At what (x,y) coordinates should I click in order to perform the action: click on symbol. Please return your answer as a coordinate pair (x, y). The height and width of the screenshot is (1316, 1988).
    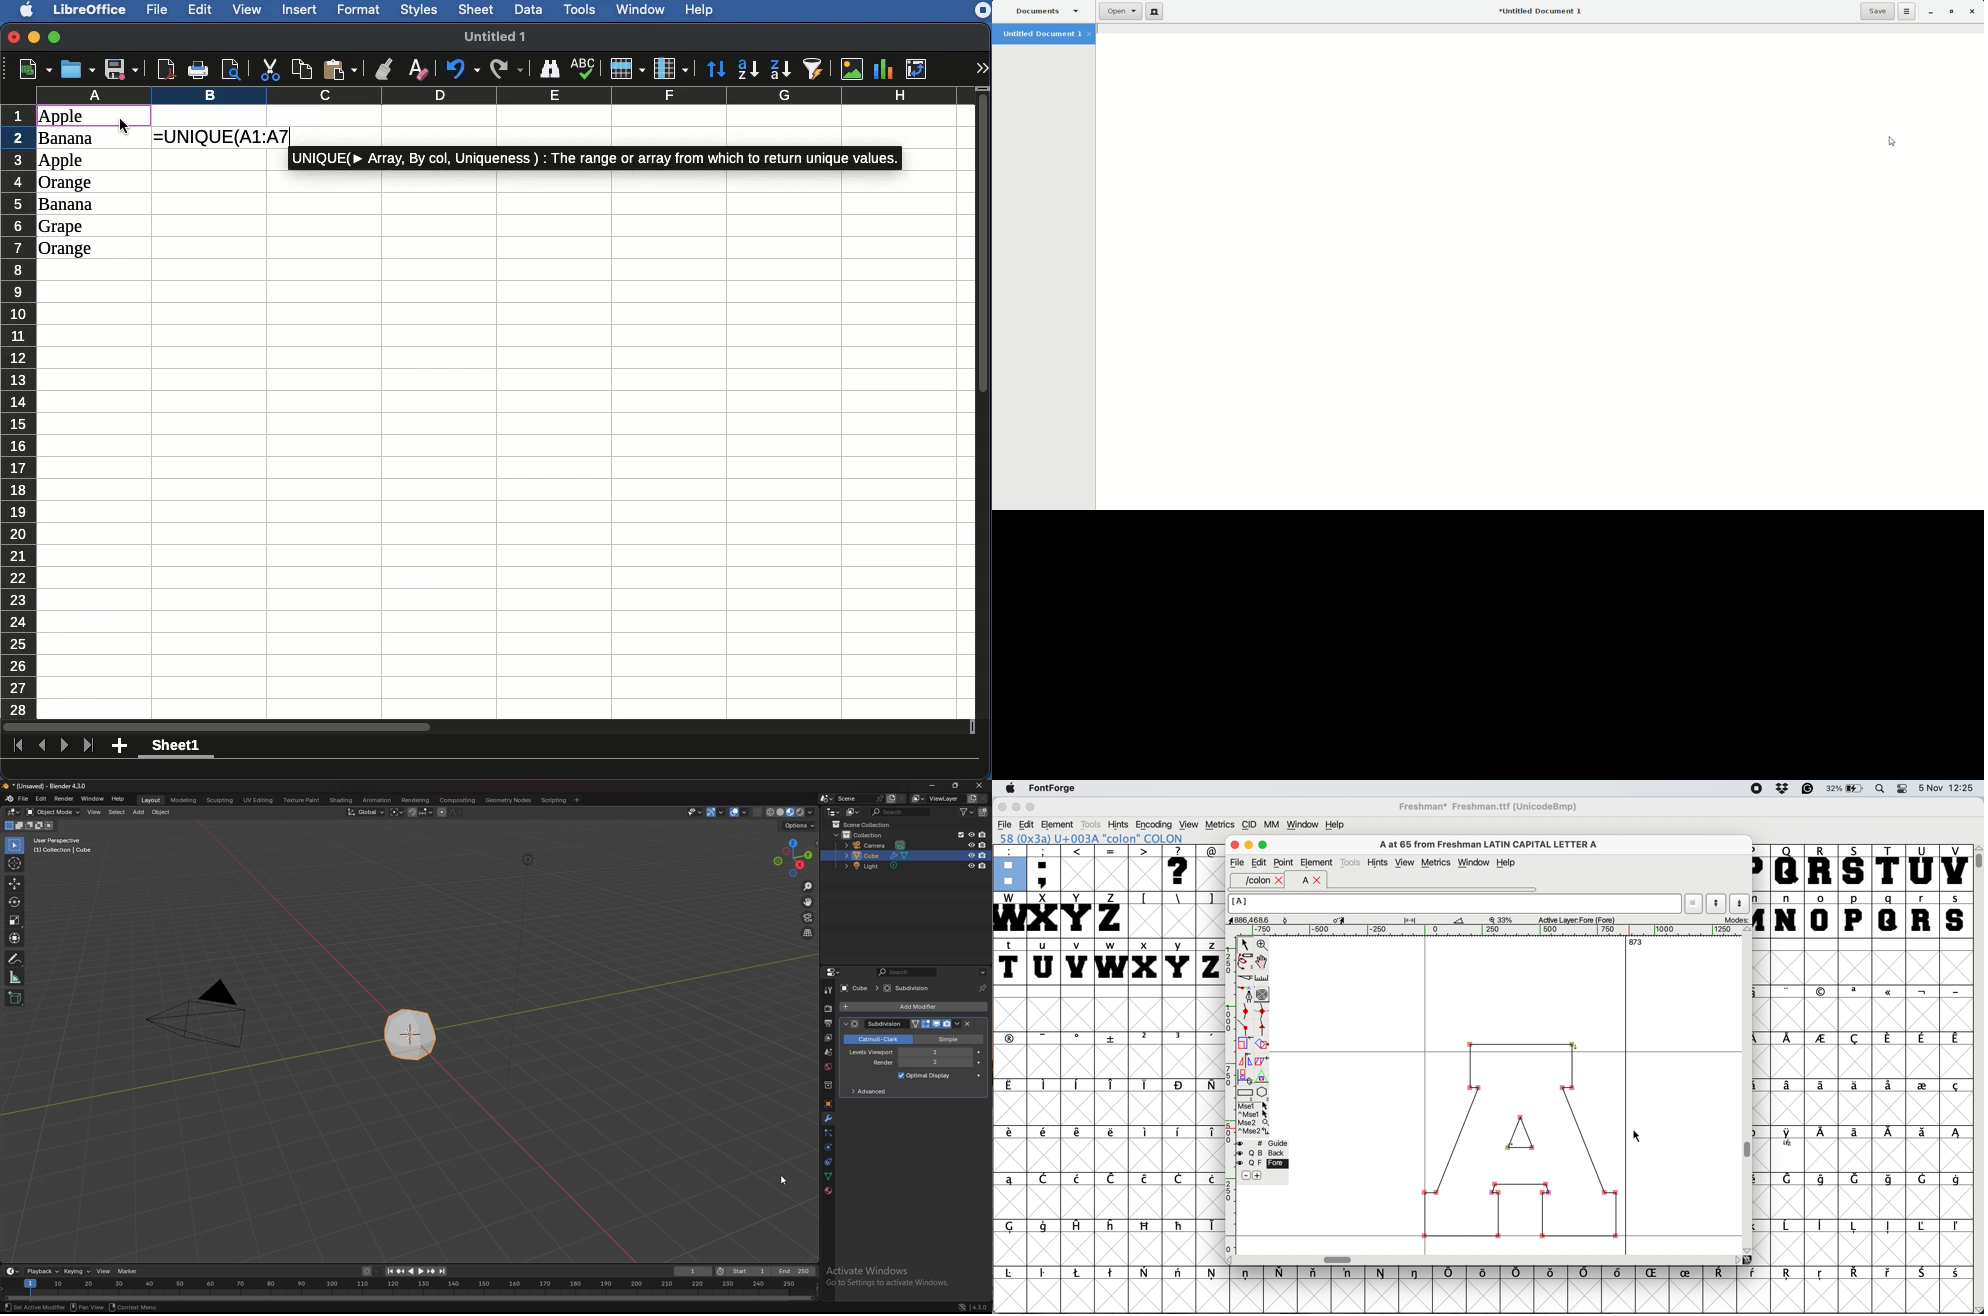
    Looking at the image, I should click on (1889, 1179).